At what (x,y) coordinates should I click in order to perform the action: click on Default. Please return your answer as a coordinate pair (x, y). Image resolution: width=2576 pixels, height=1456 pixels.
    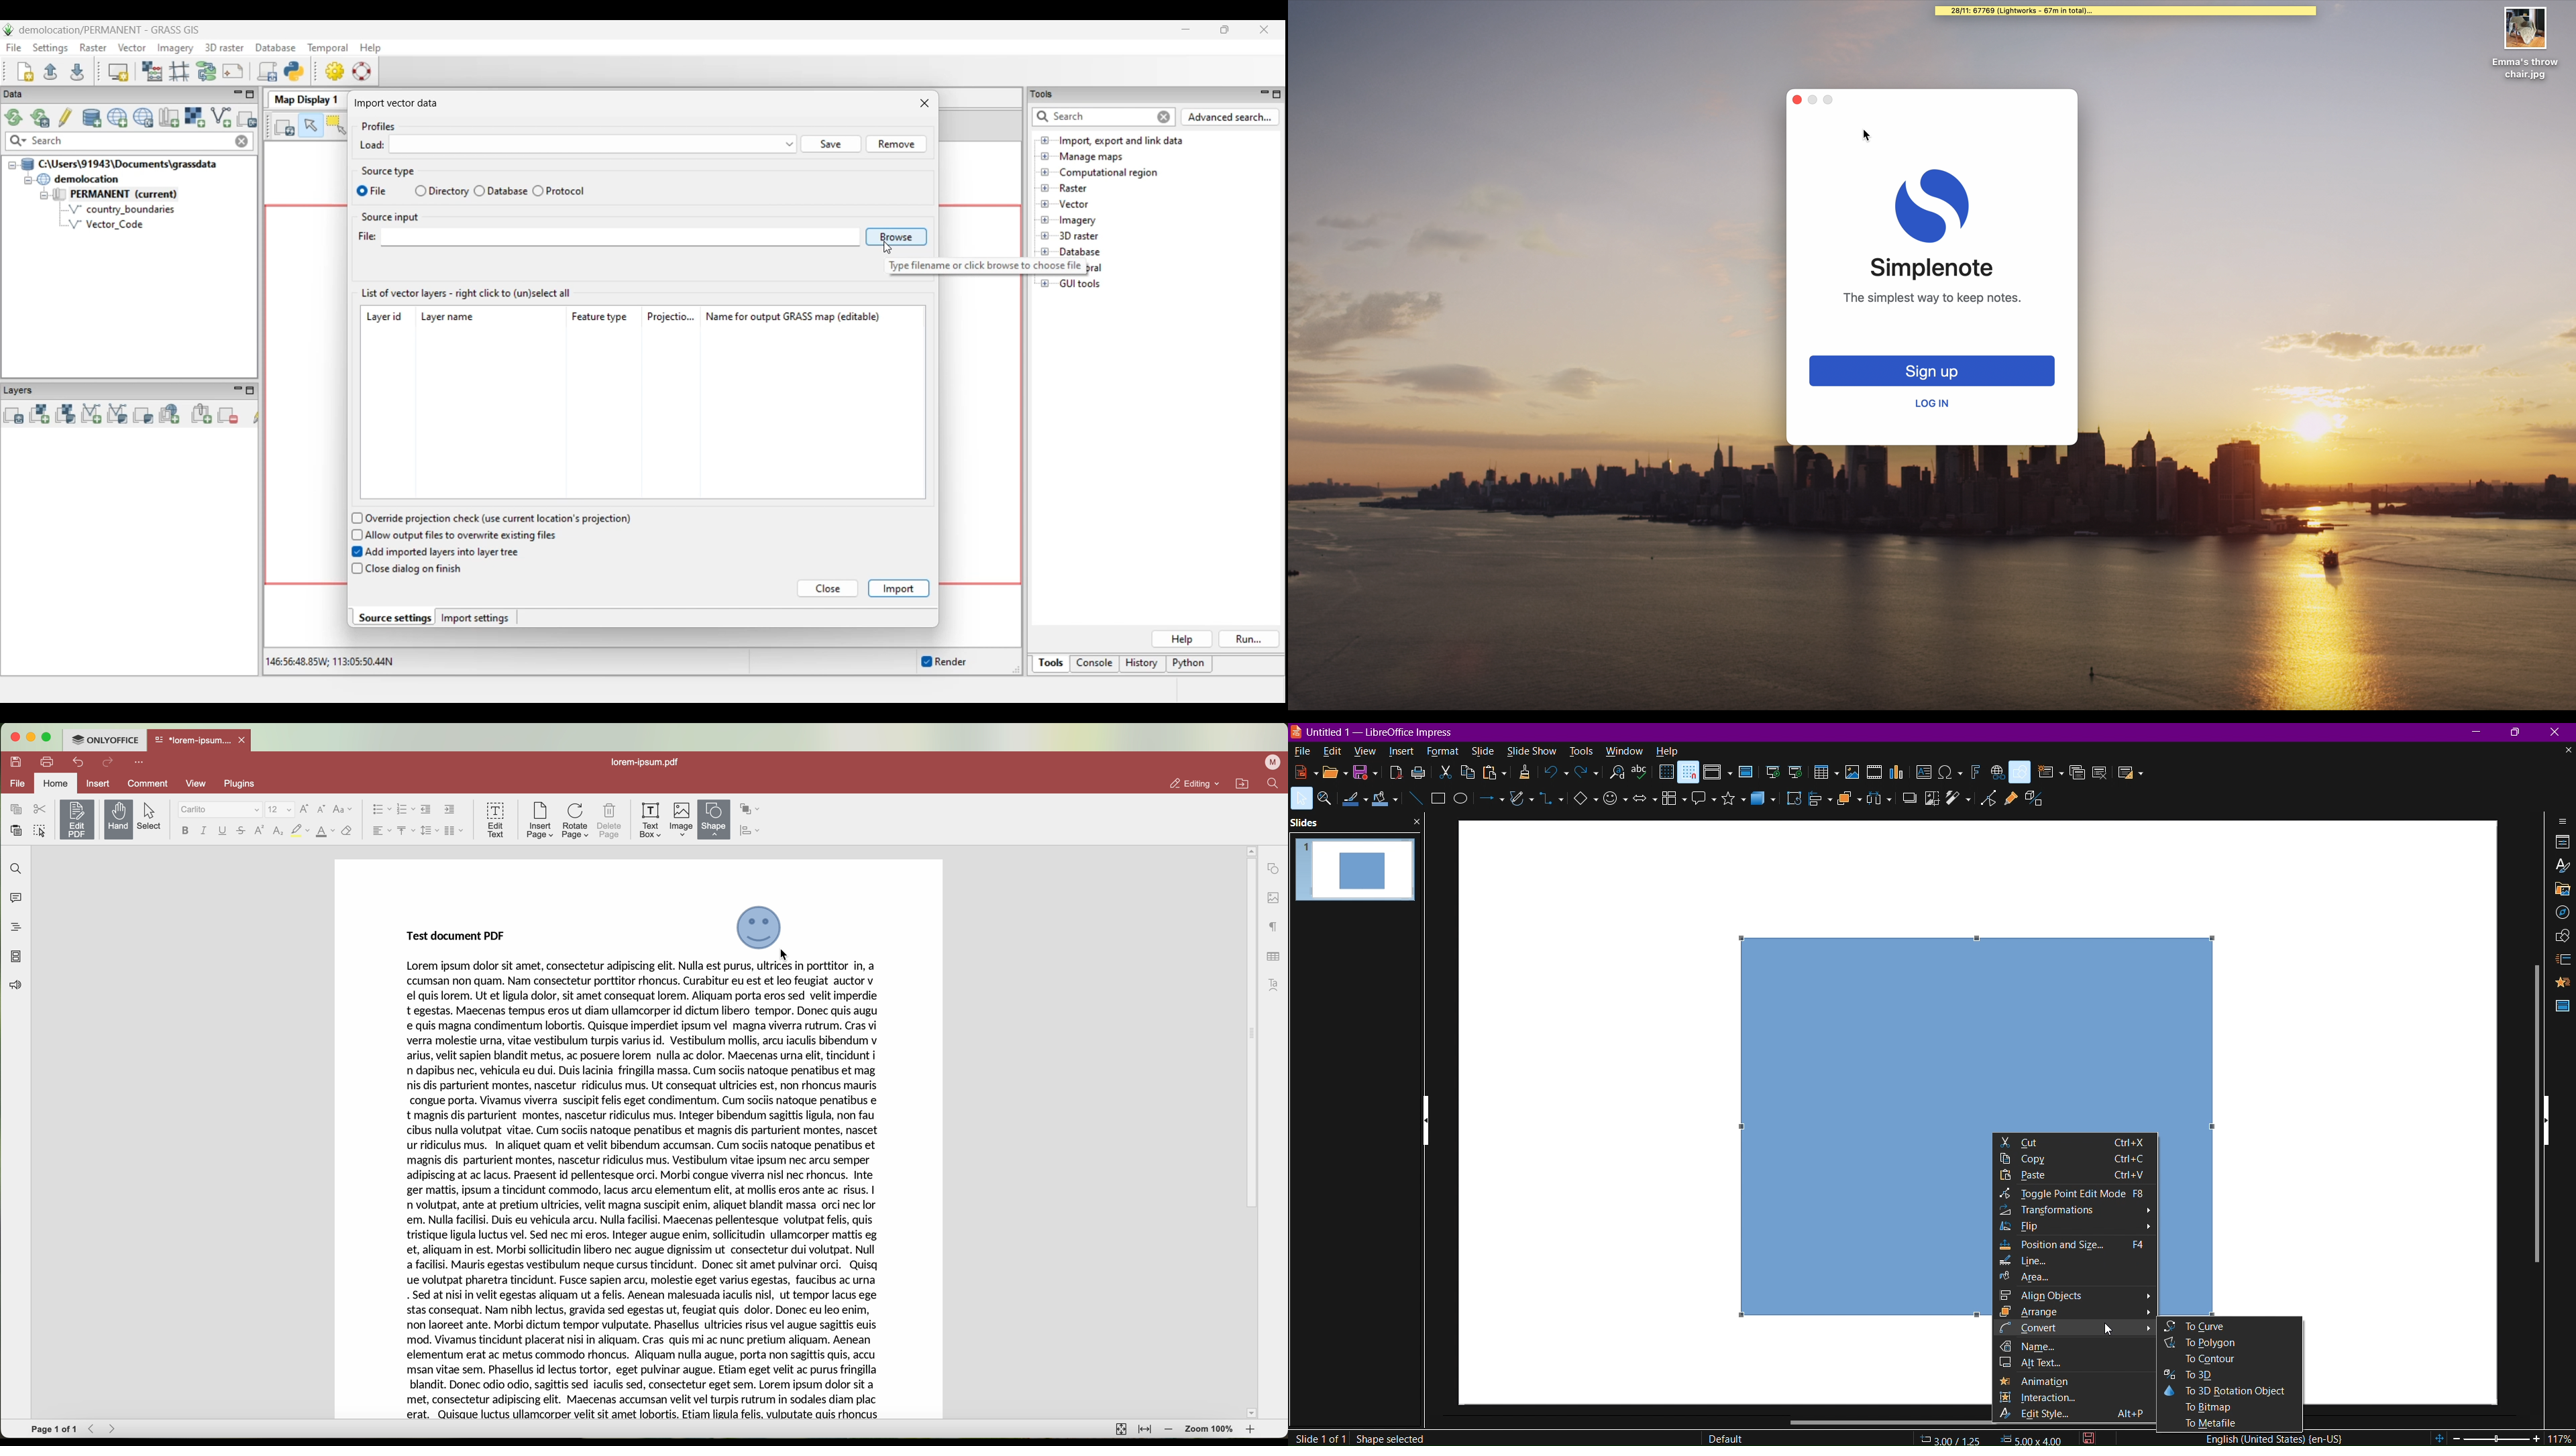
    Looking at the image, I should click on (1725, 1437).